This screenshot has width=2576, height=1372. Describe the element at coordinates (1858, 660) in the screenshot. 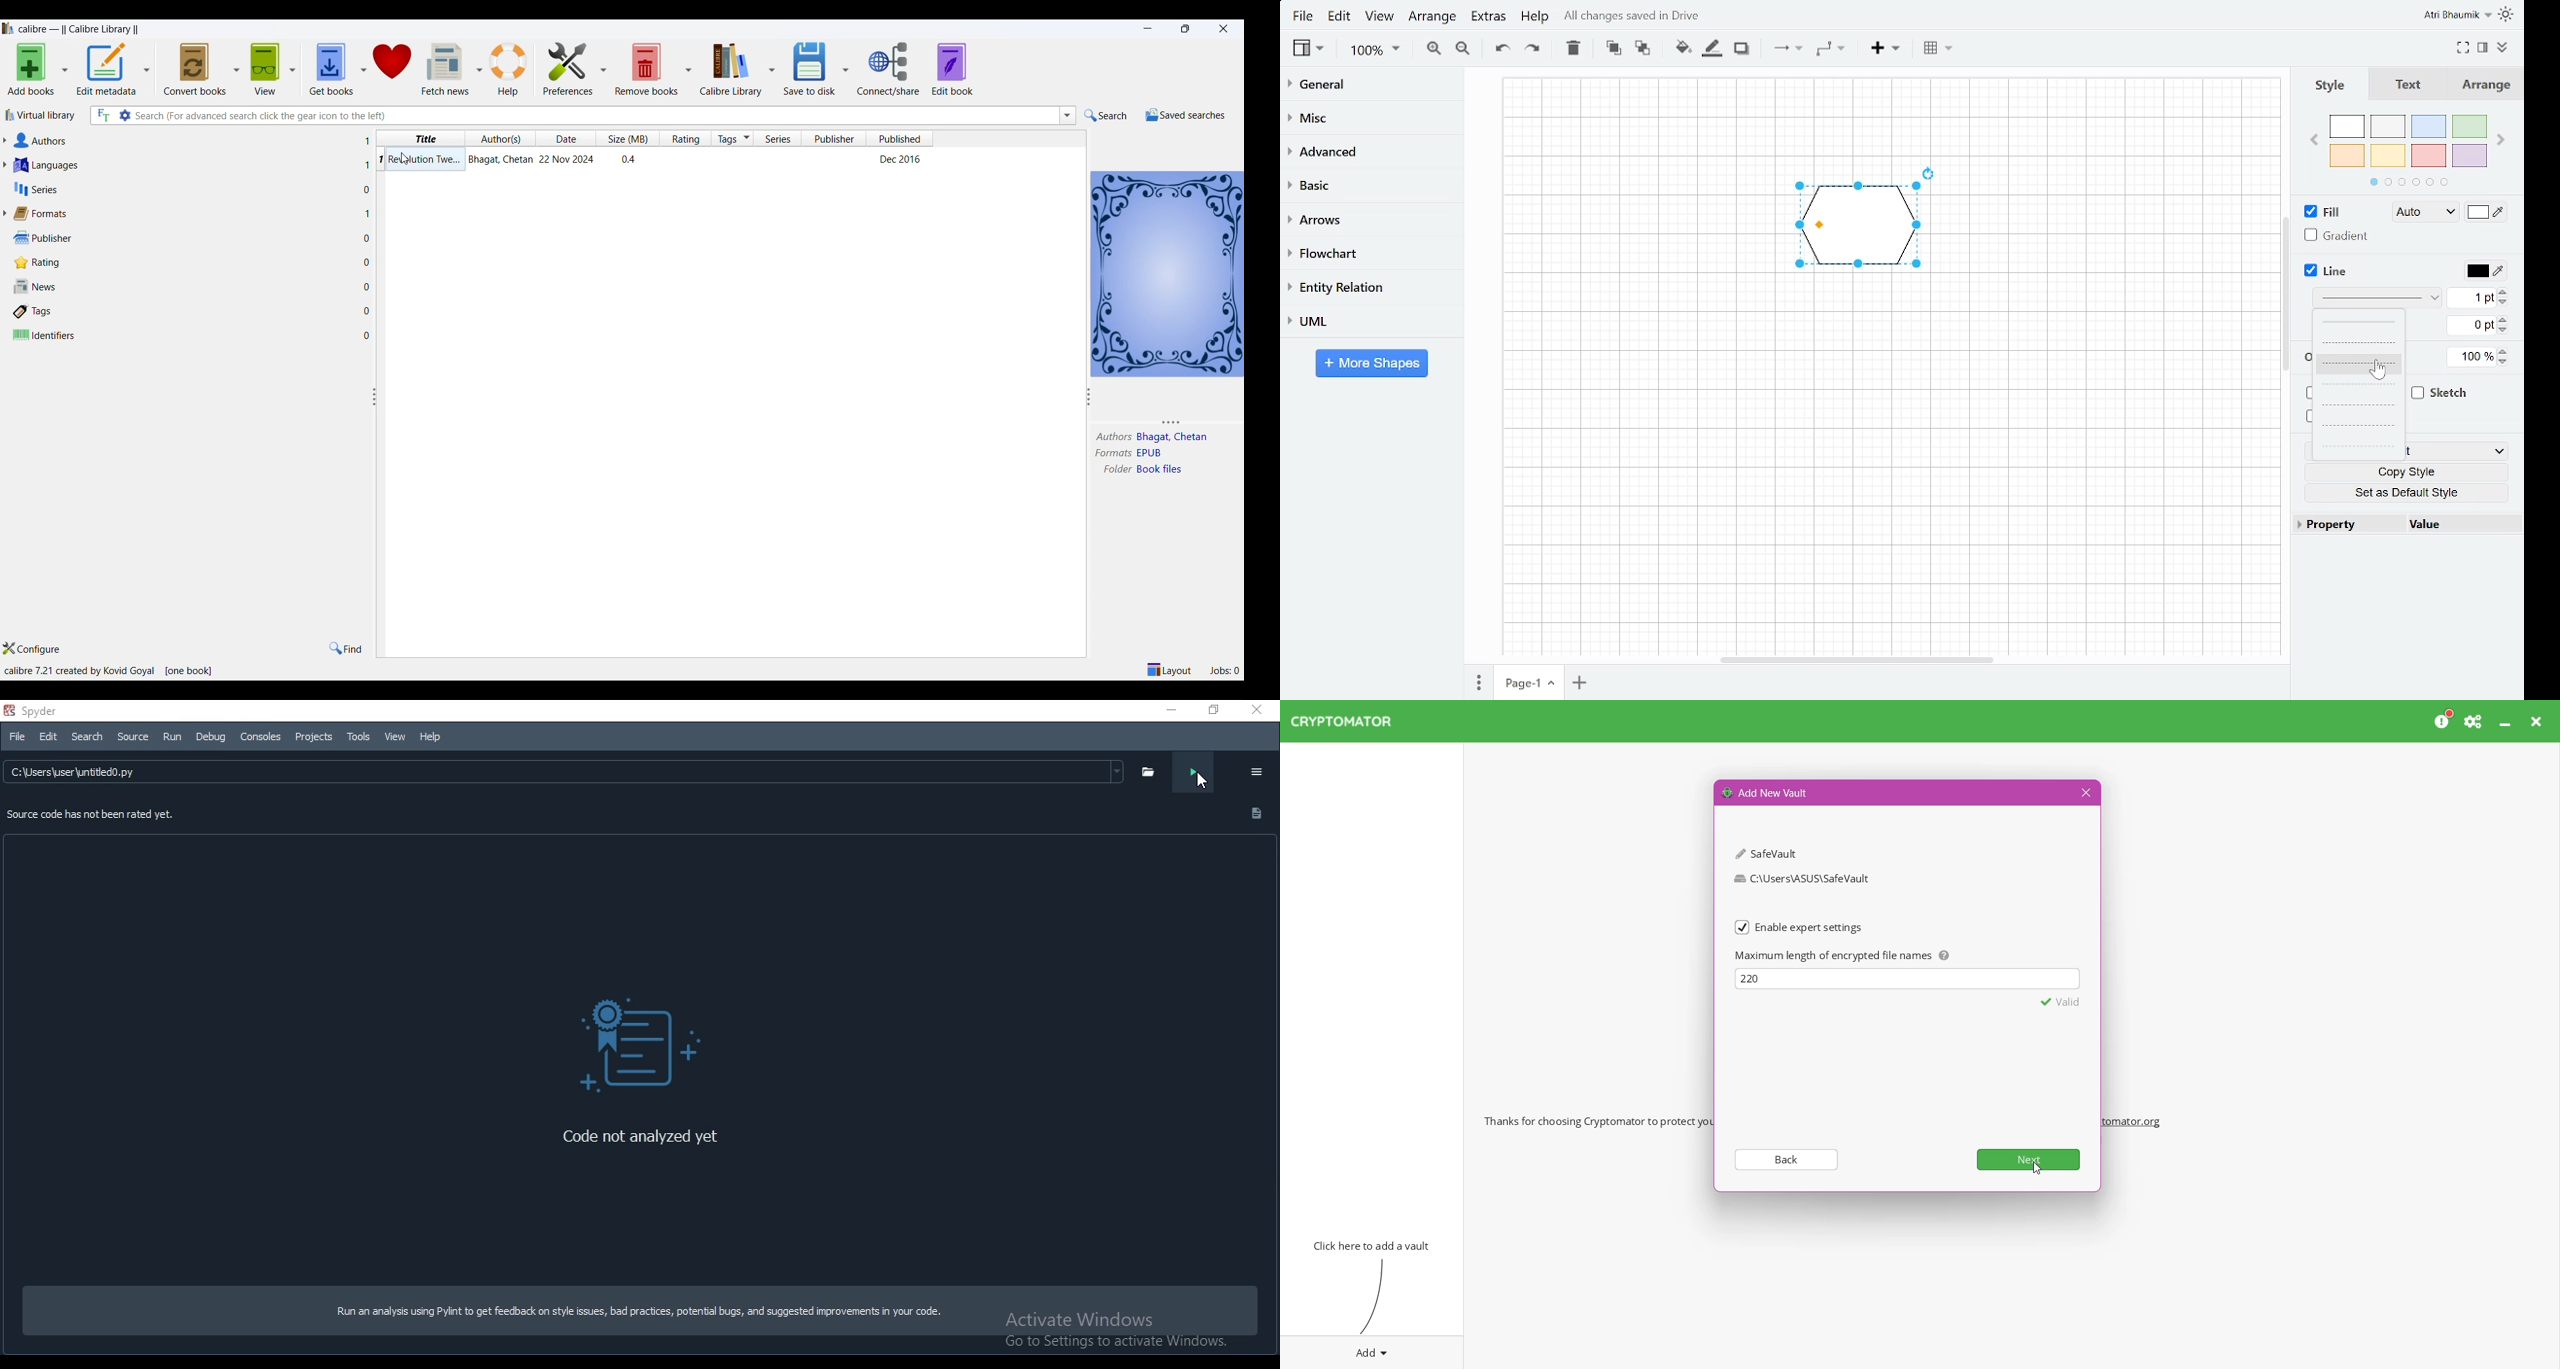

I see `Horizontal scroll bar` at that location.